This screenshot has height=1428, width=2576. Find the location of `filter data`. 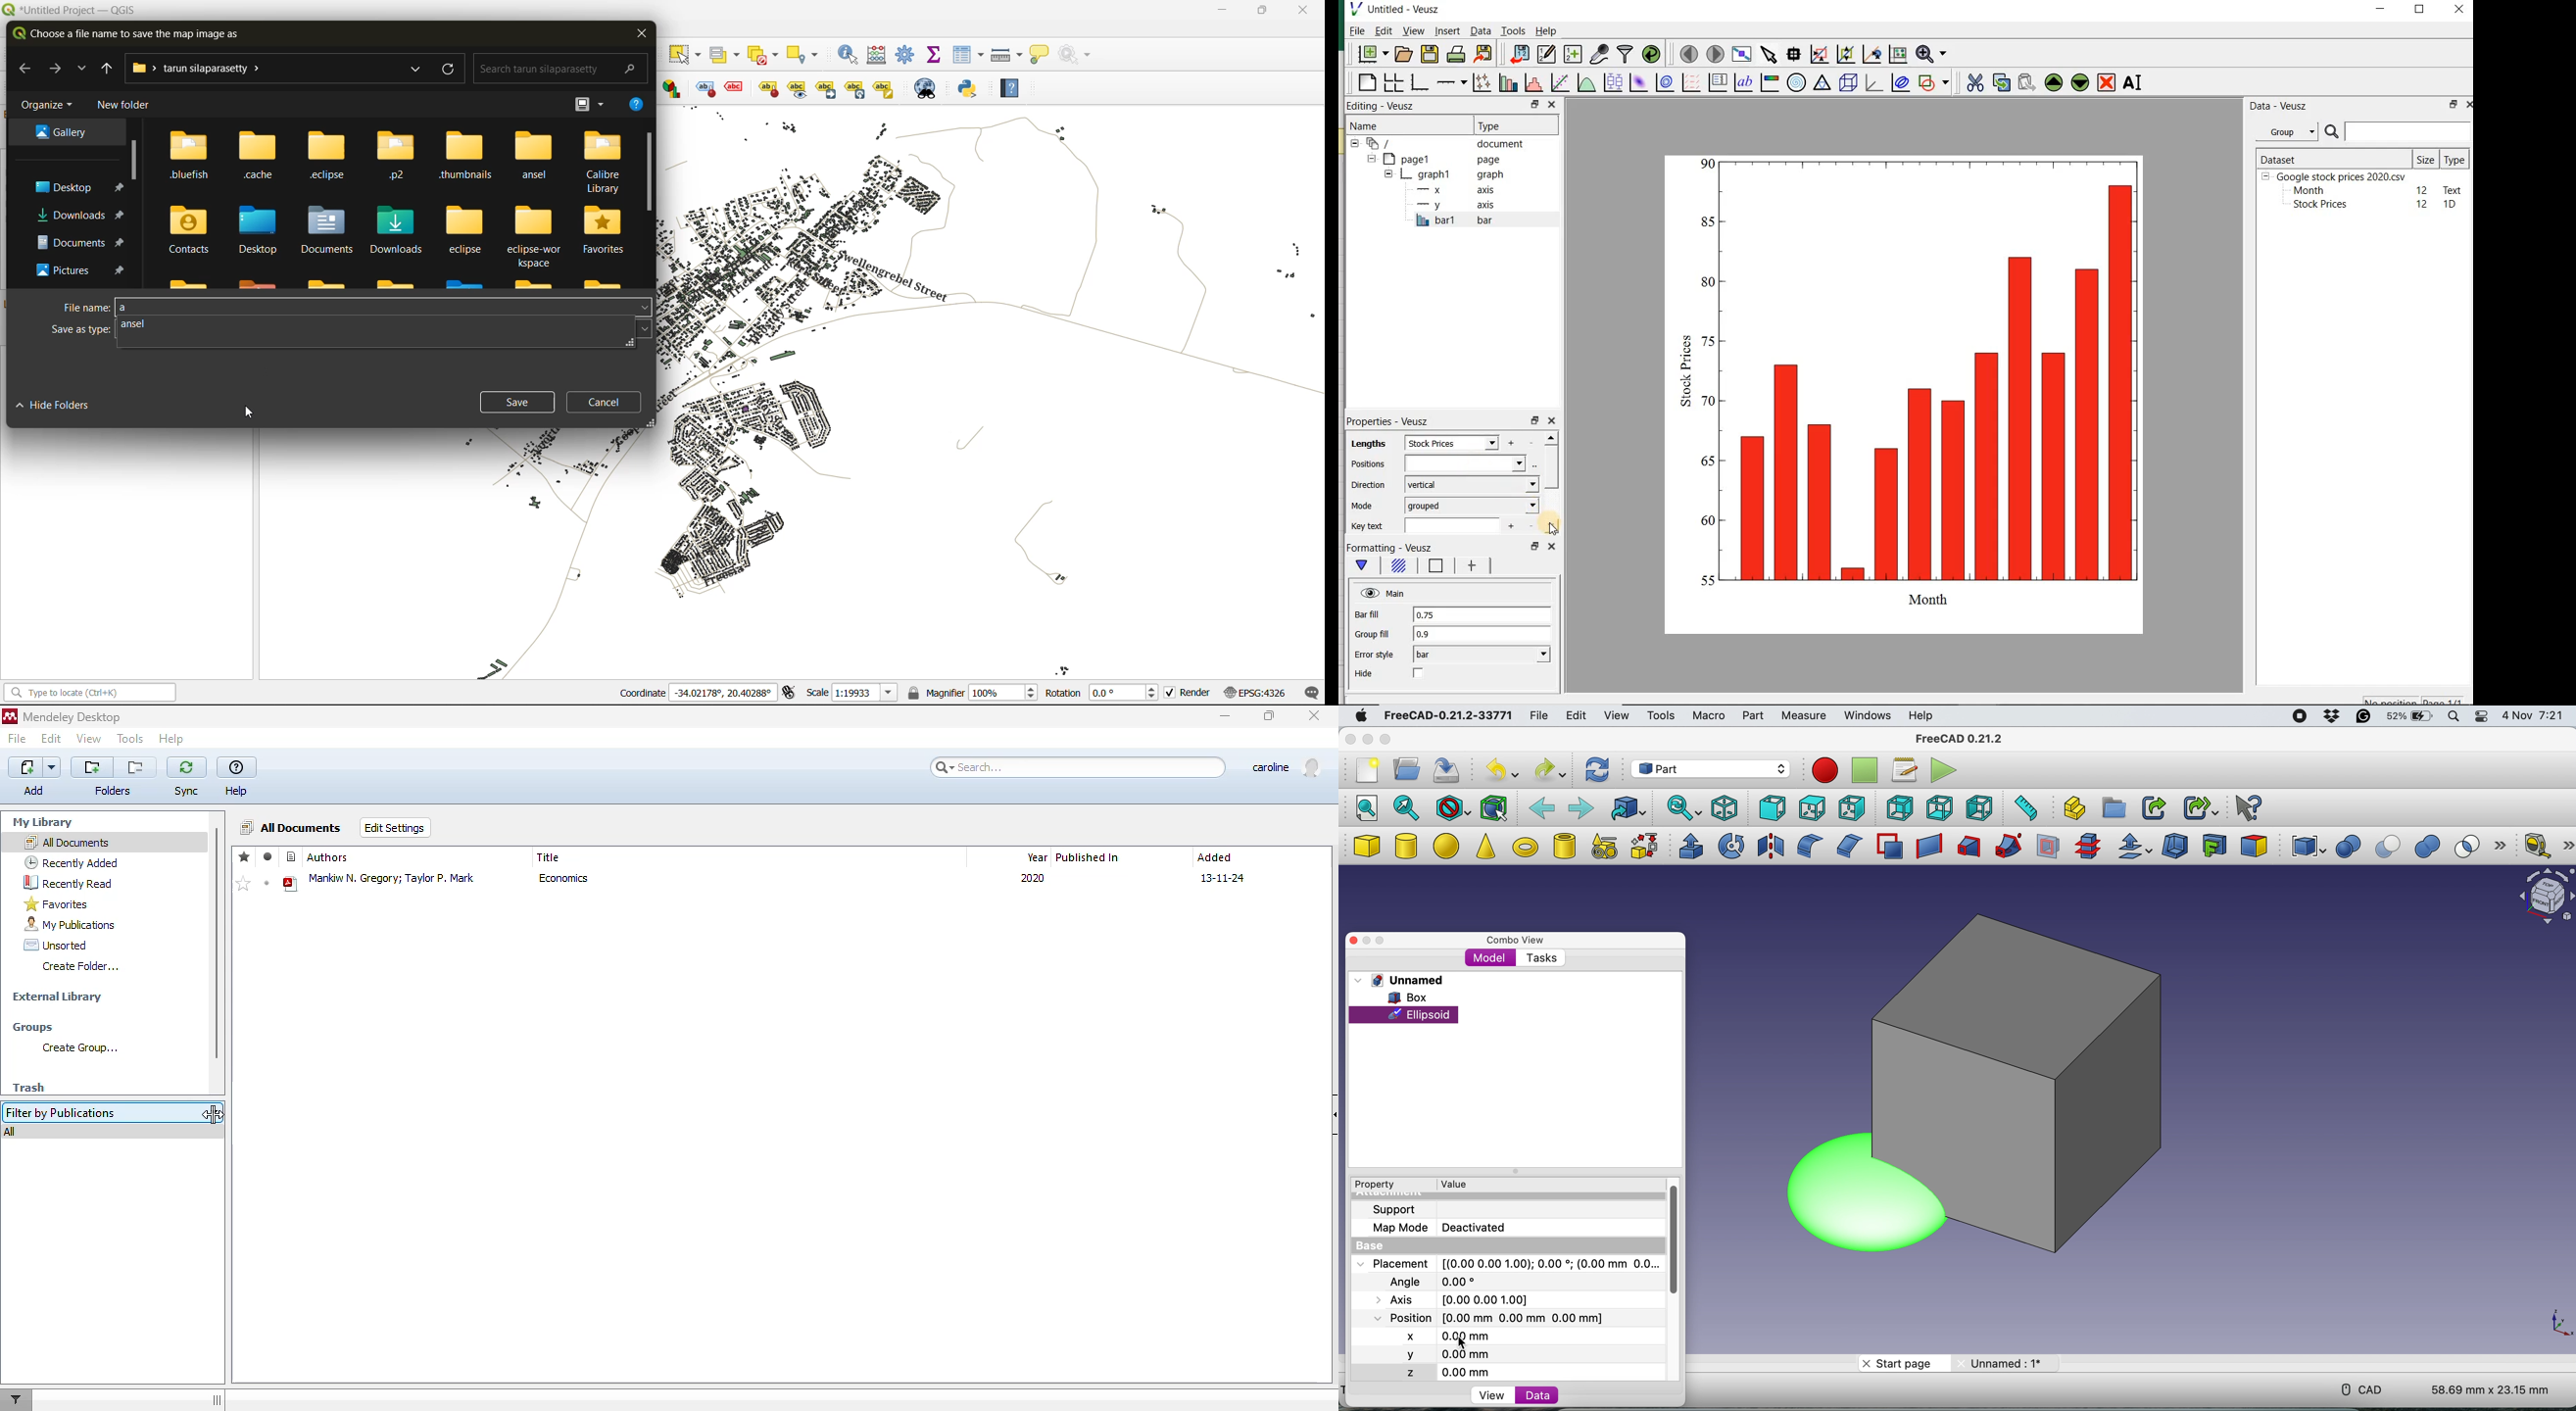

filter data is located at coordinates (1626, 53).